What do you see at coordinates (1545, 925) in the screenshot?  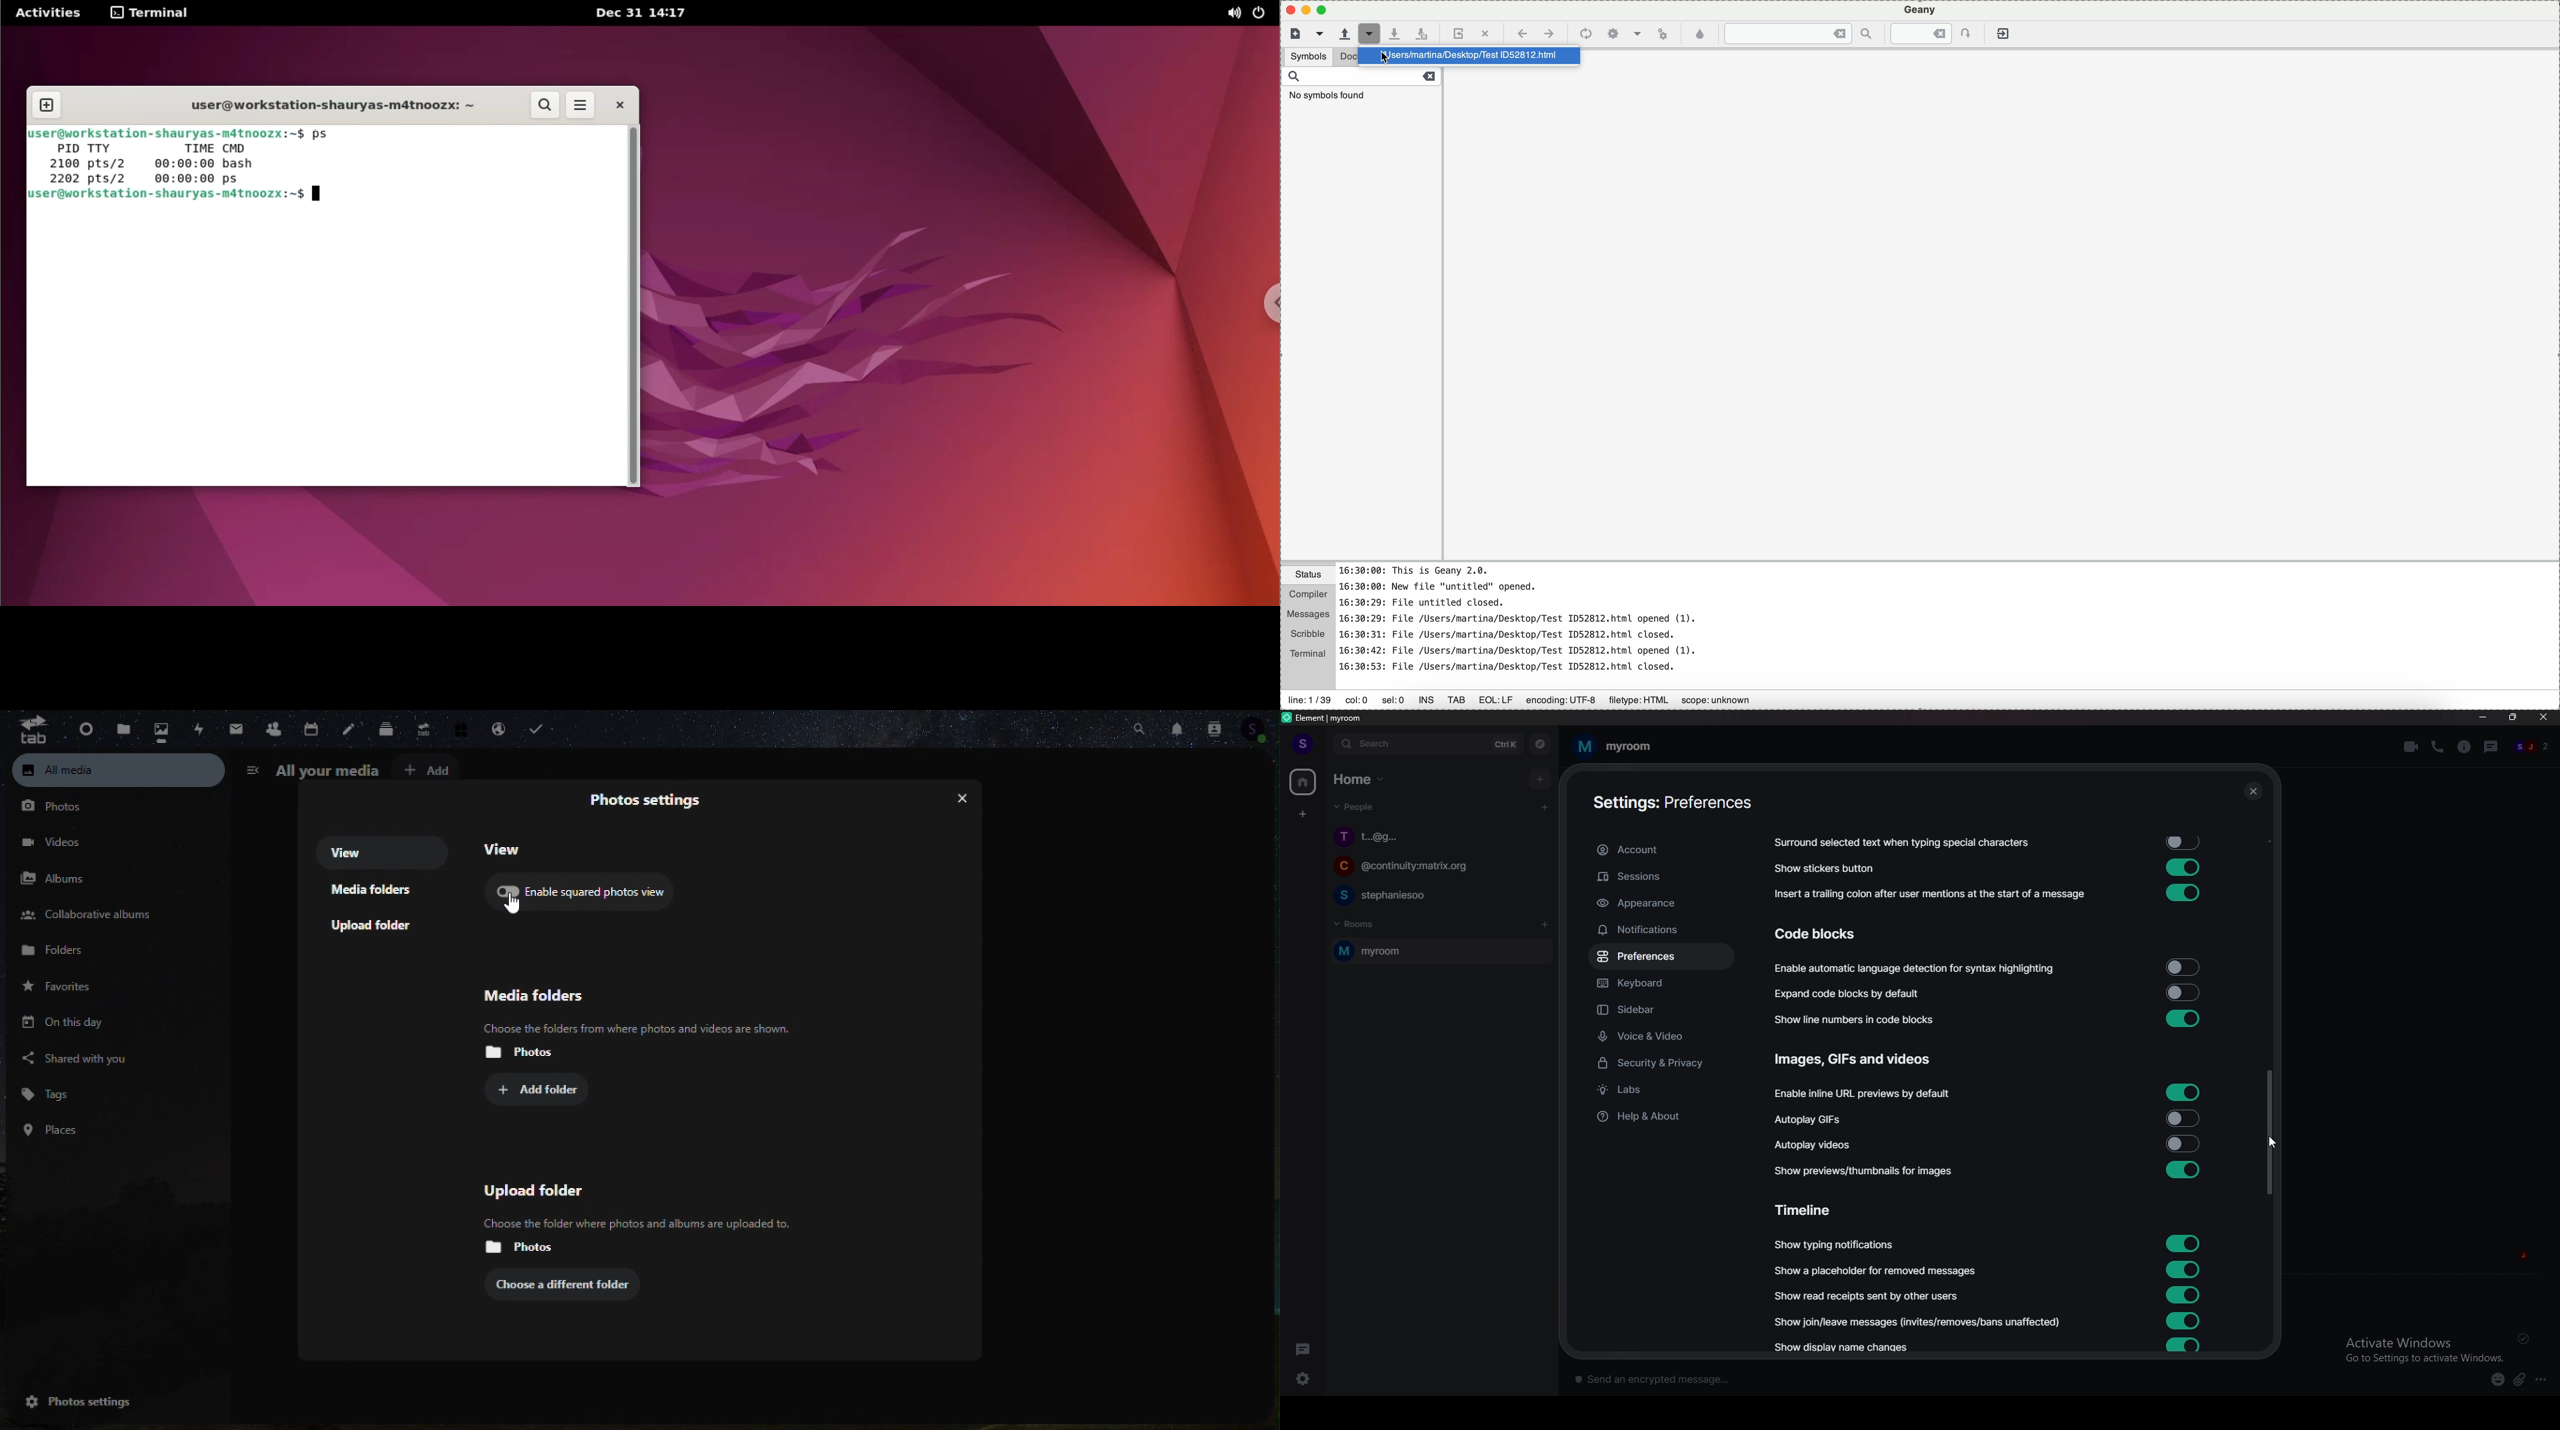 I see `add rooms` at bounding box center [1545, 925].